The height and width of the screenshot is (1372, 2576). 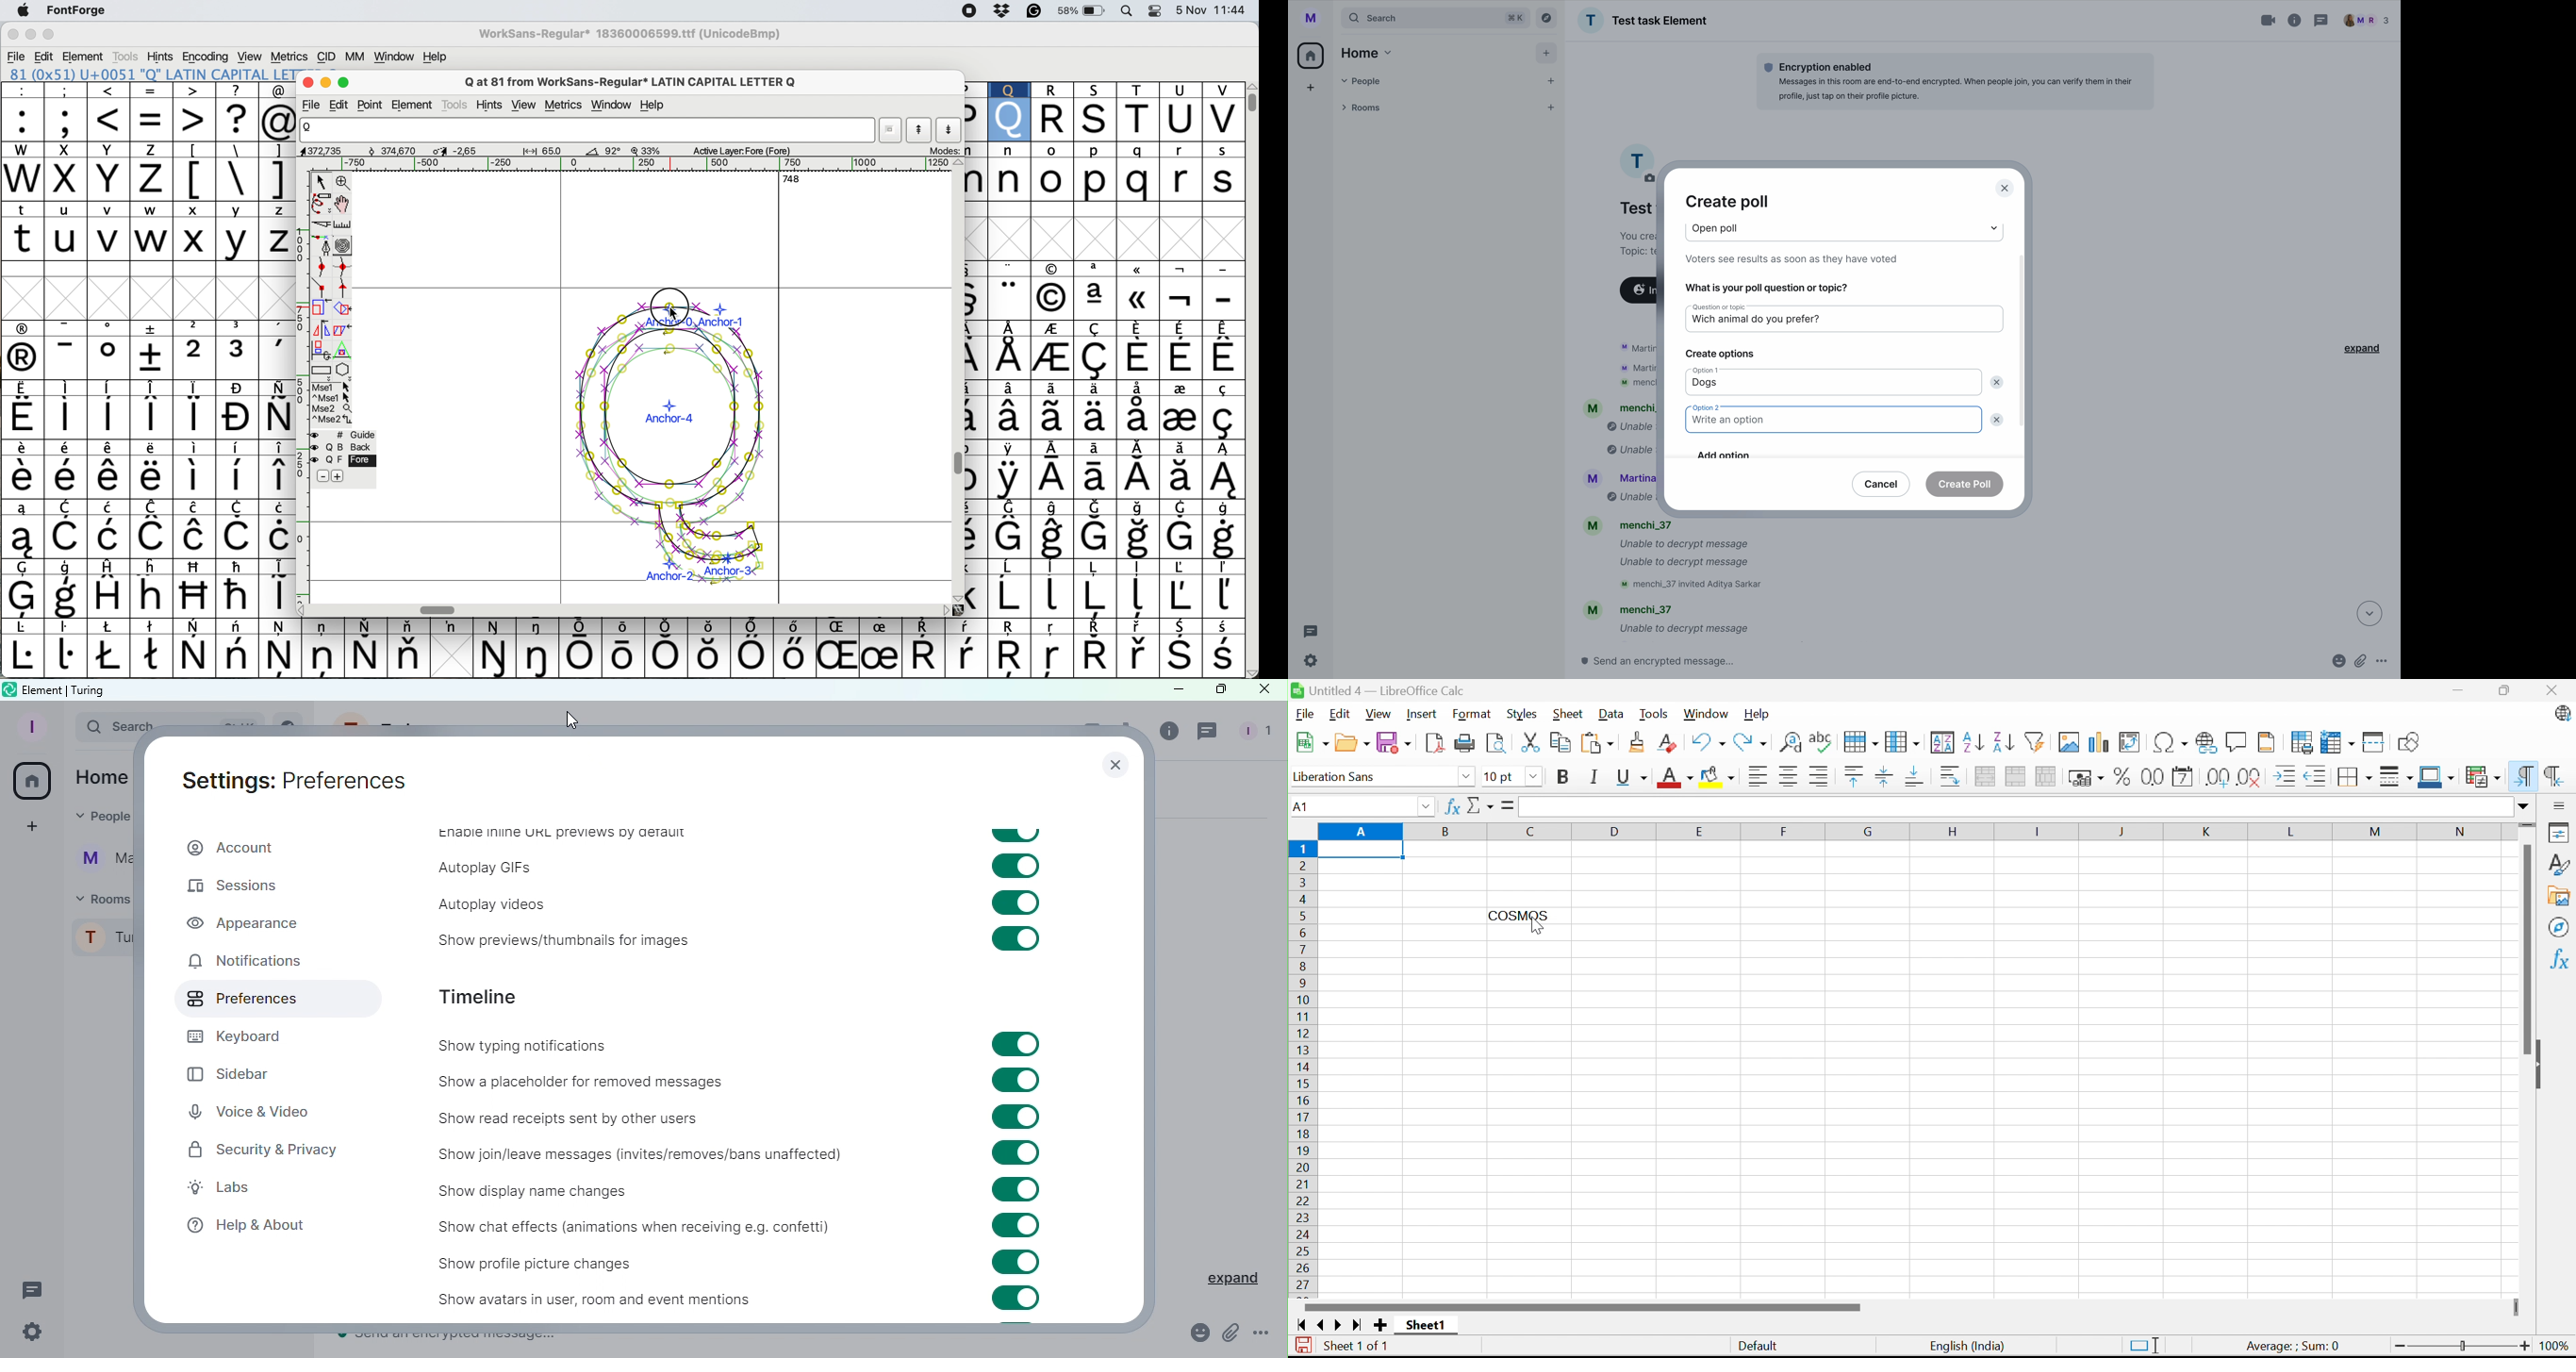 What do you see at coordinates (17, 55) in the screenshot?
I see `file` at bounding box center [17, 55].